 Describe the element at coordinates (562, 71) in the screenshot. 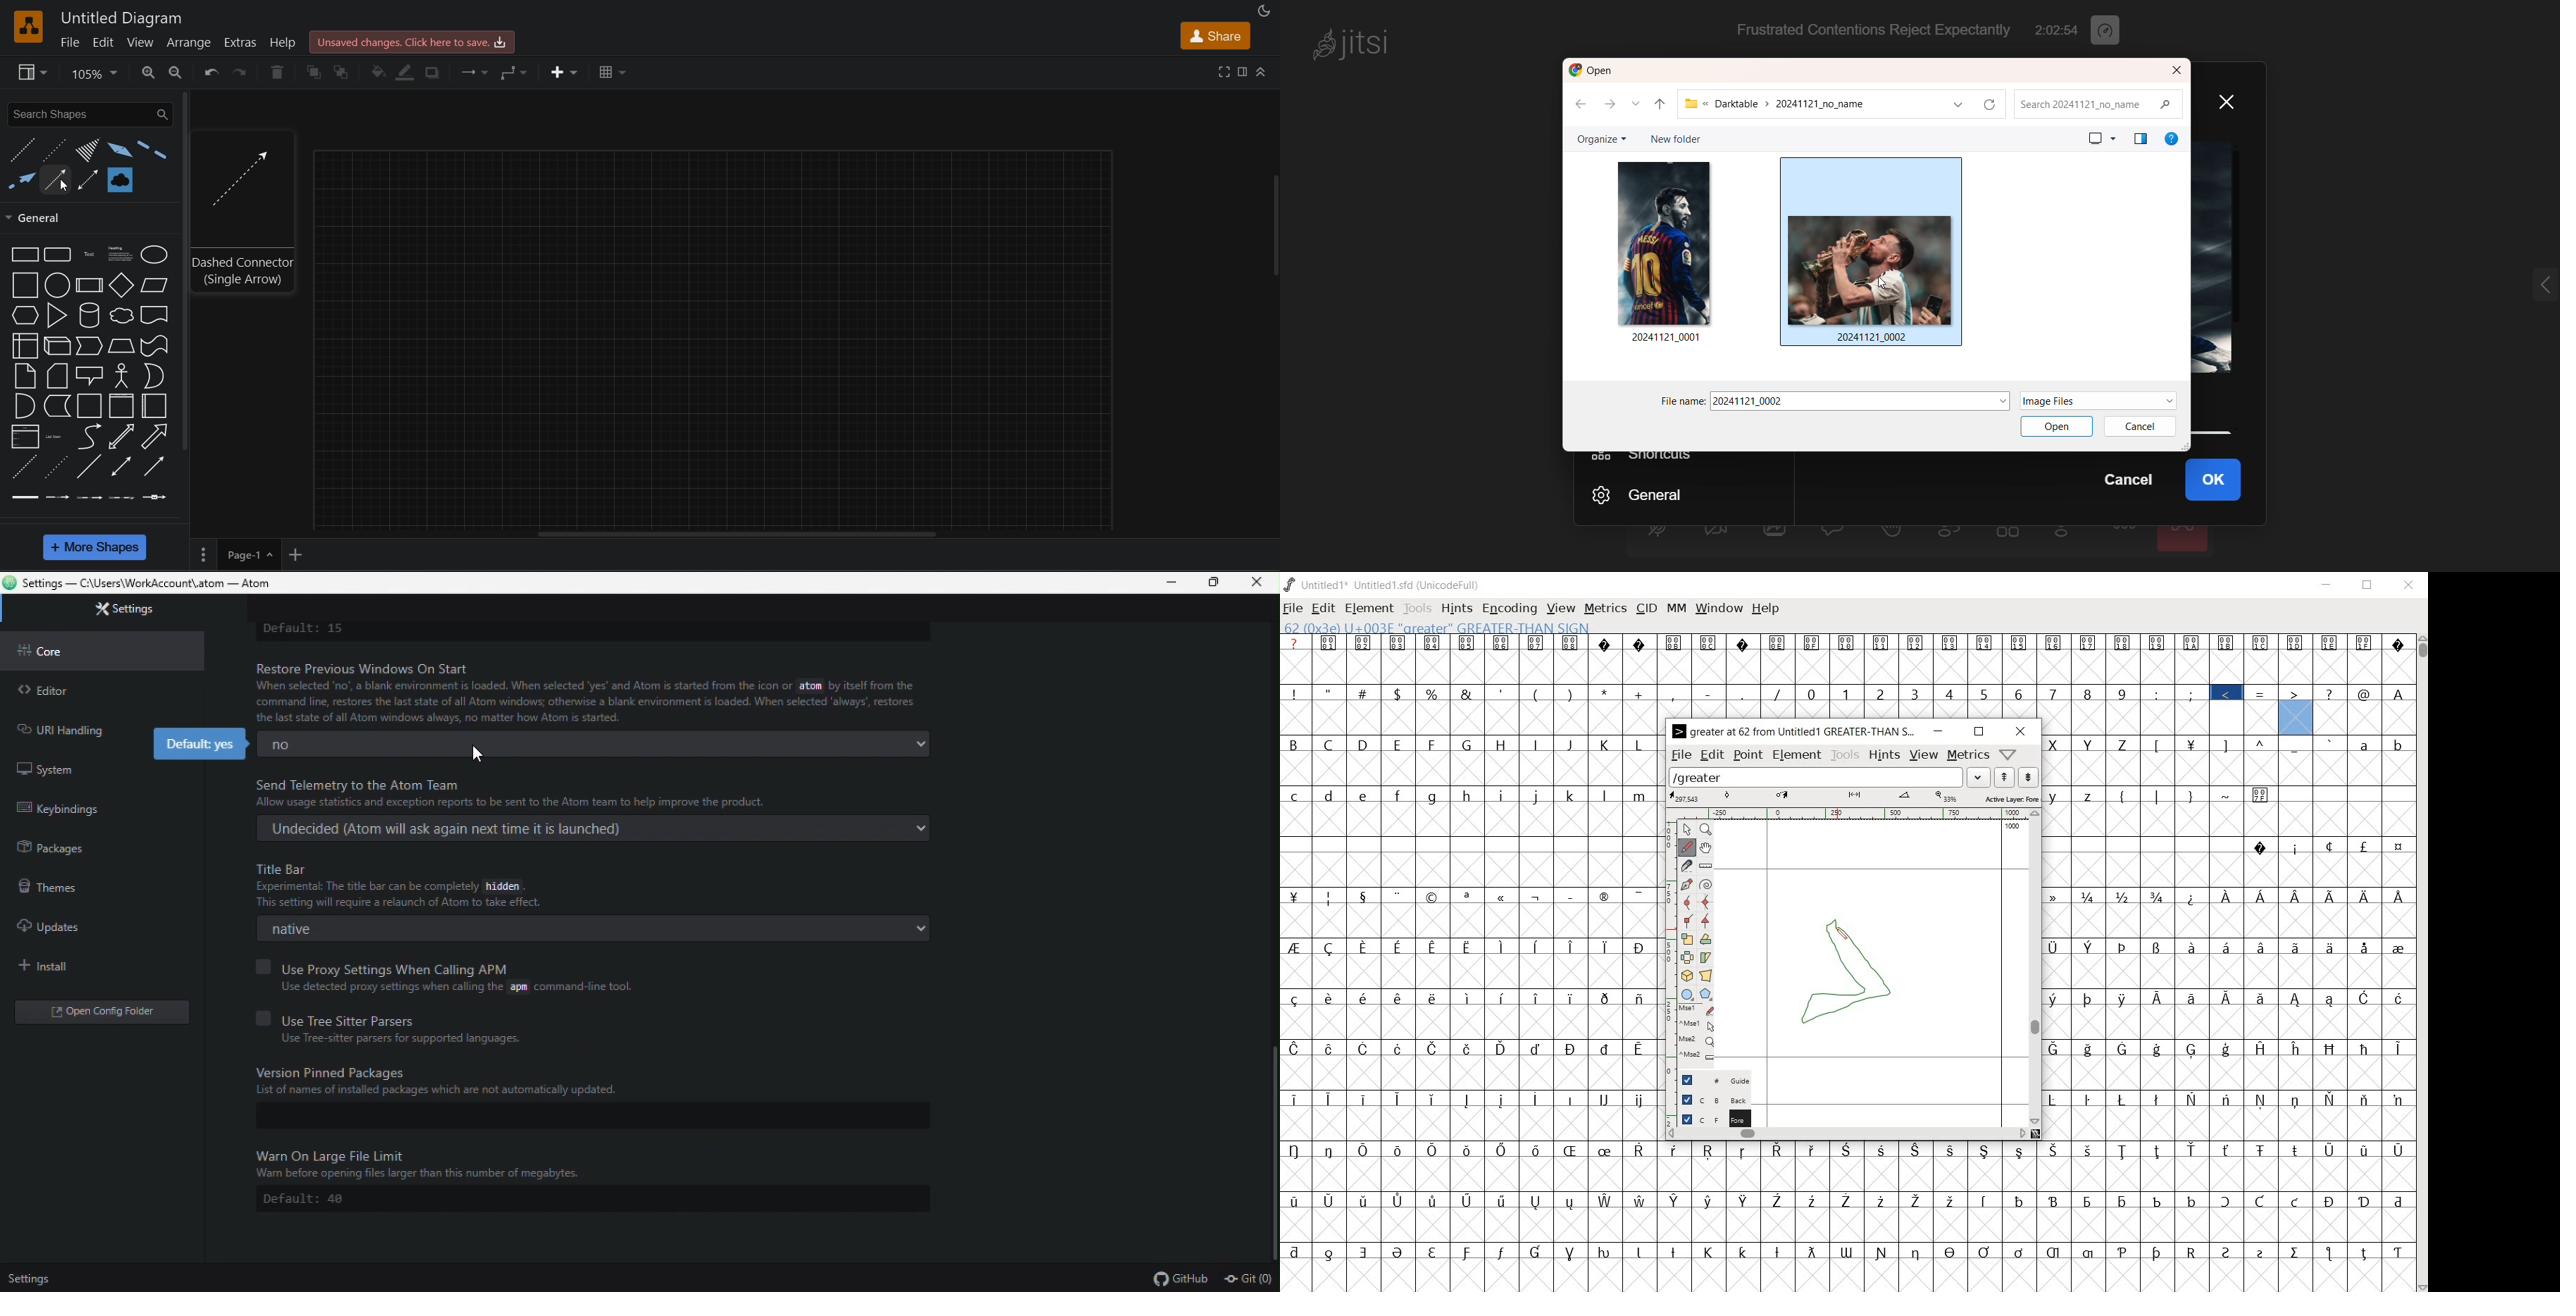

I see `insert` at that location.